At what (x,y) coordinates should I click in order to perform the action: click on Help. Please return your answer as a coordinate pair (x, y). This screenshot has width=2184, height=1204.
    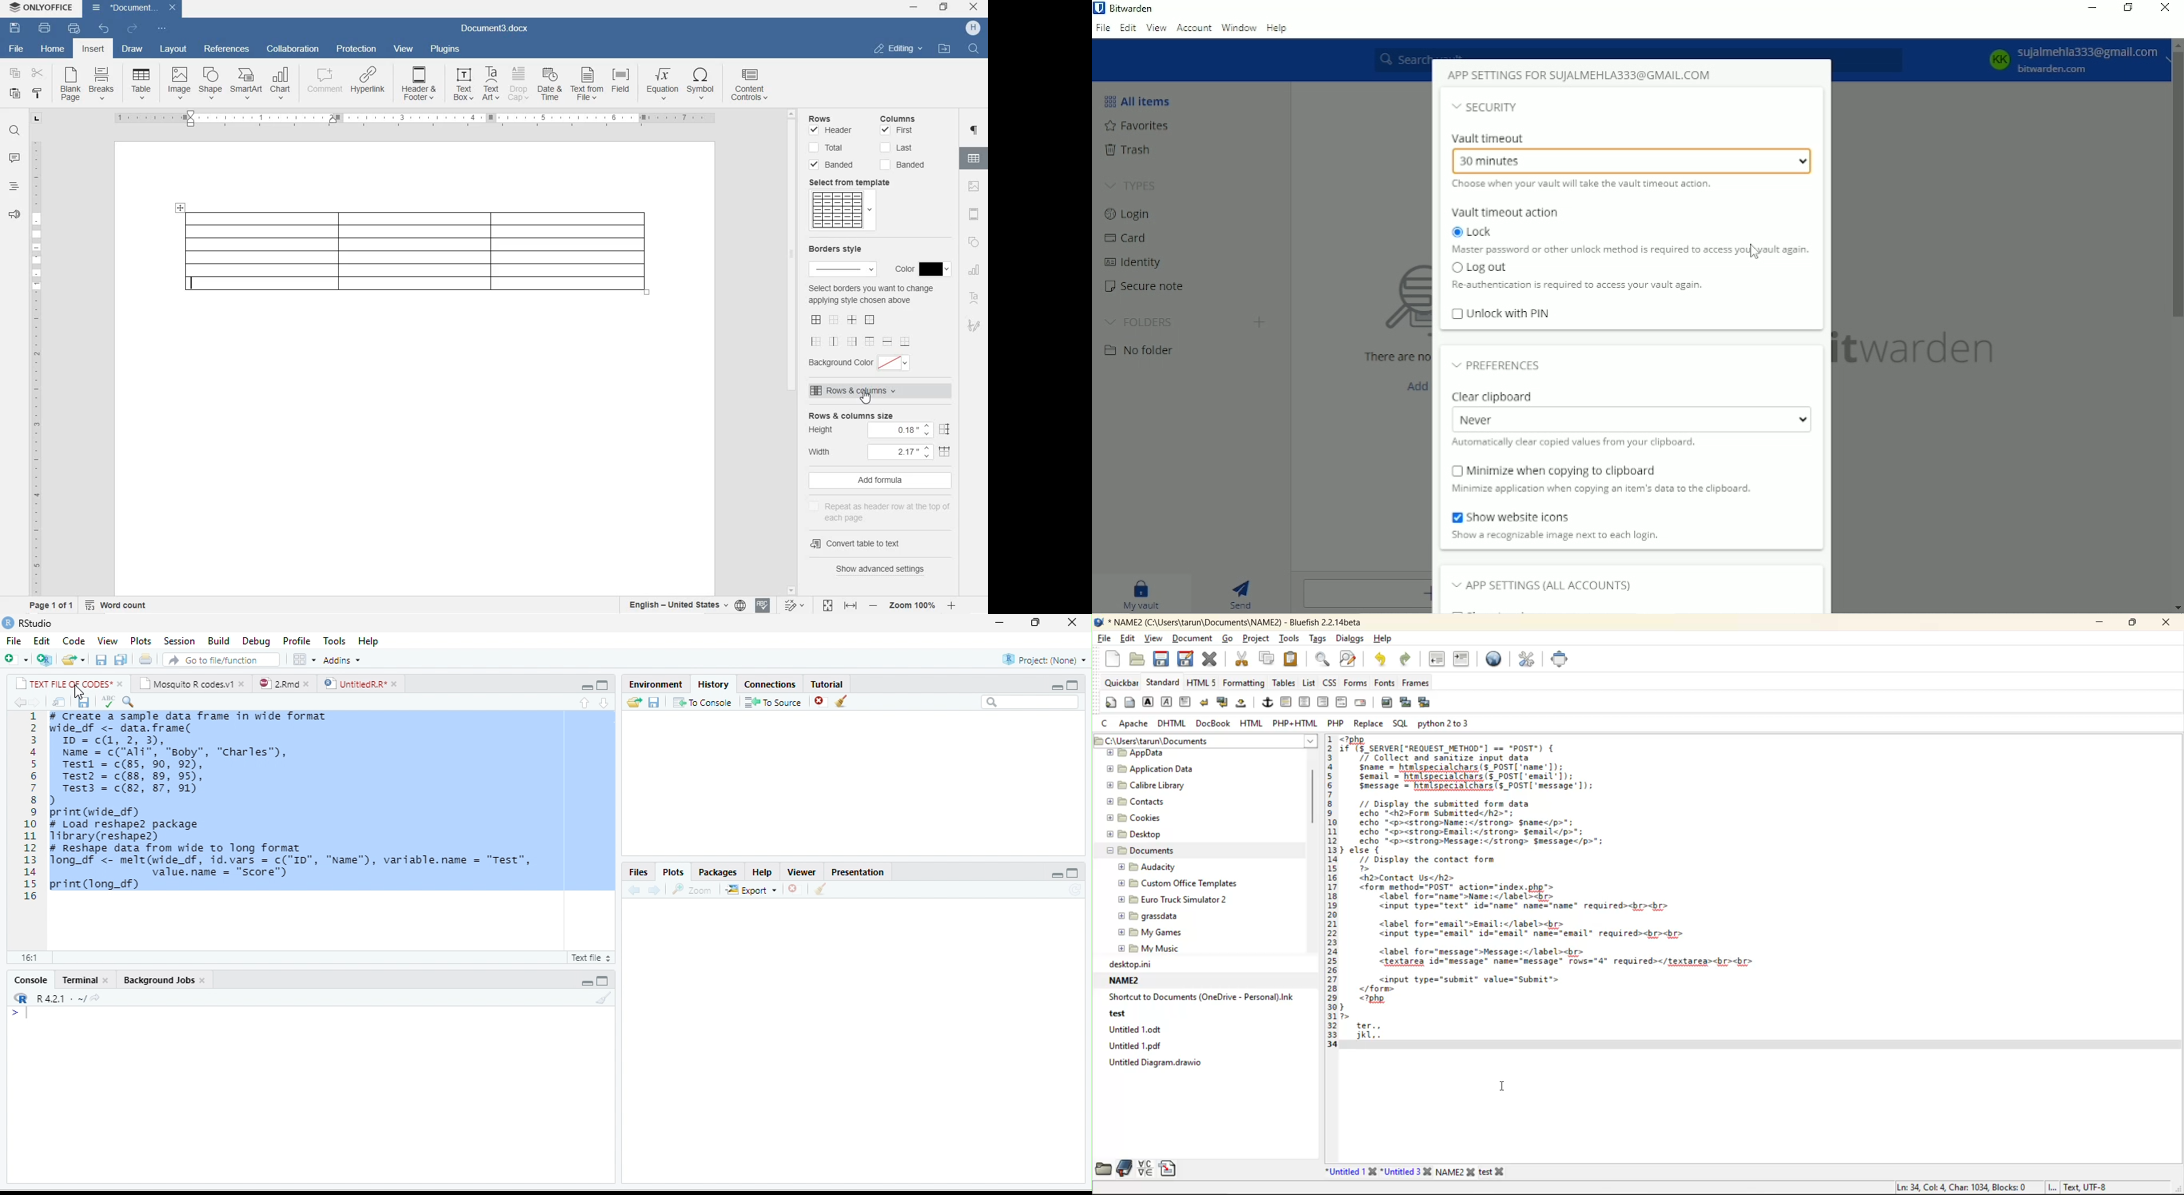
    Looking at the image, I should click on (763, 872).